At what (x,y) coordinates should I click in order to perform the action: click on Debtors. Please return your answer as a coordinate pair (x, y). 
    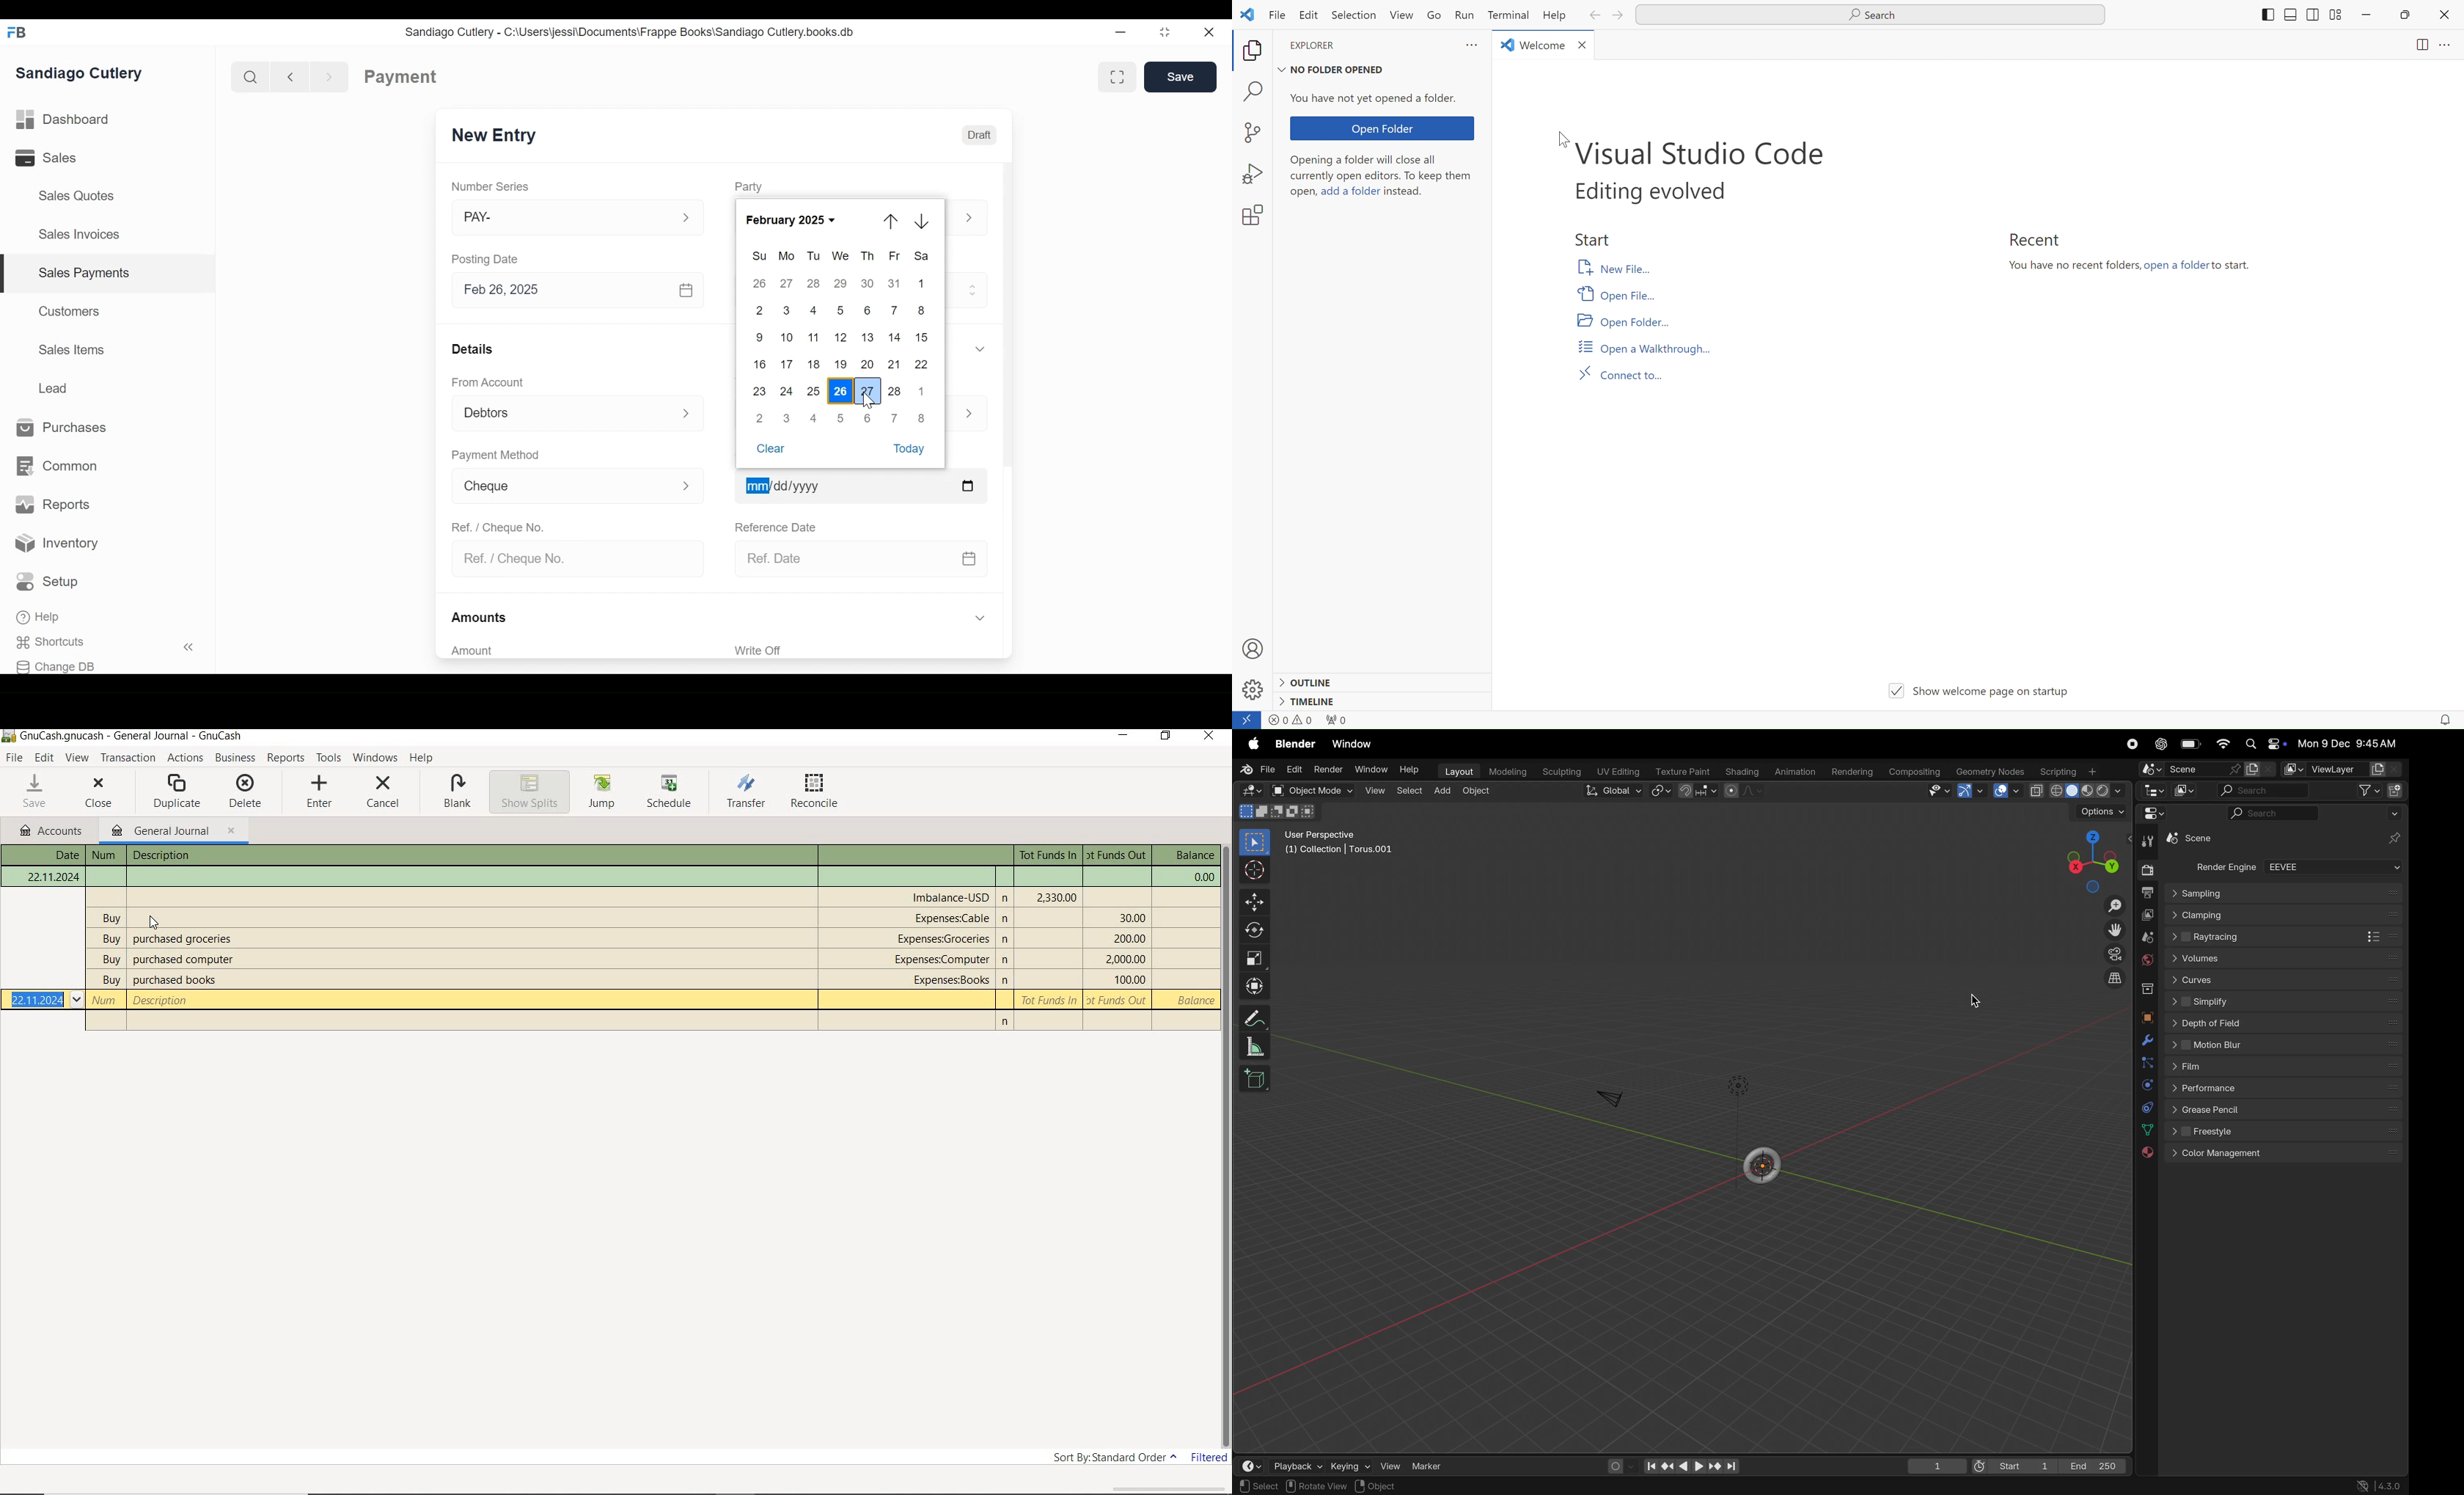
    Looking at the image, I should click on (561, 415).